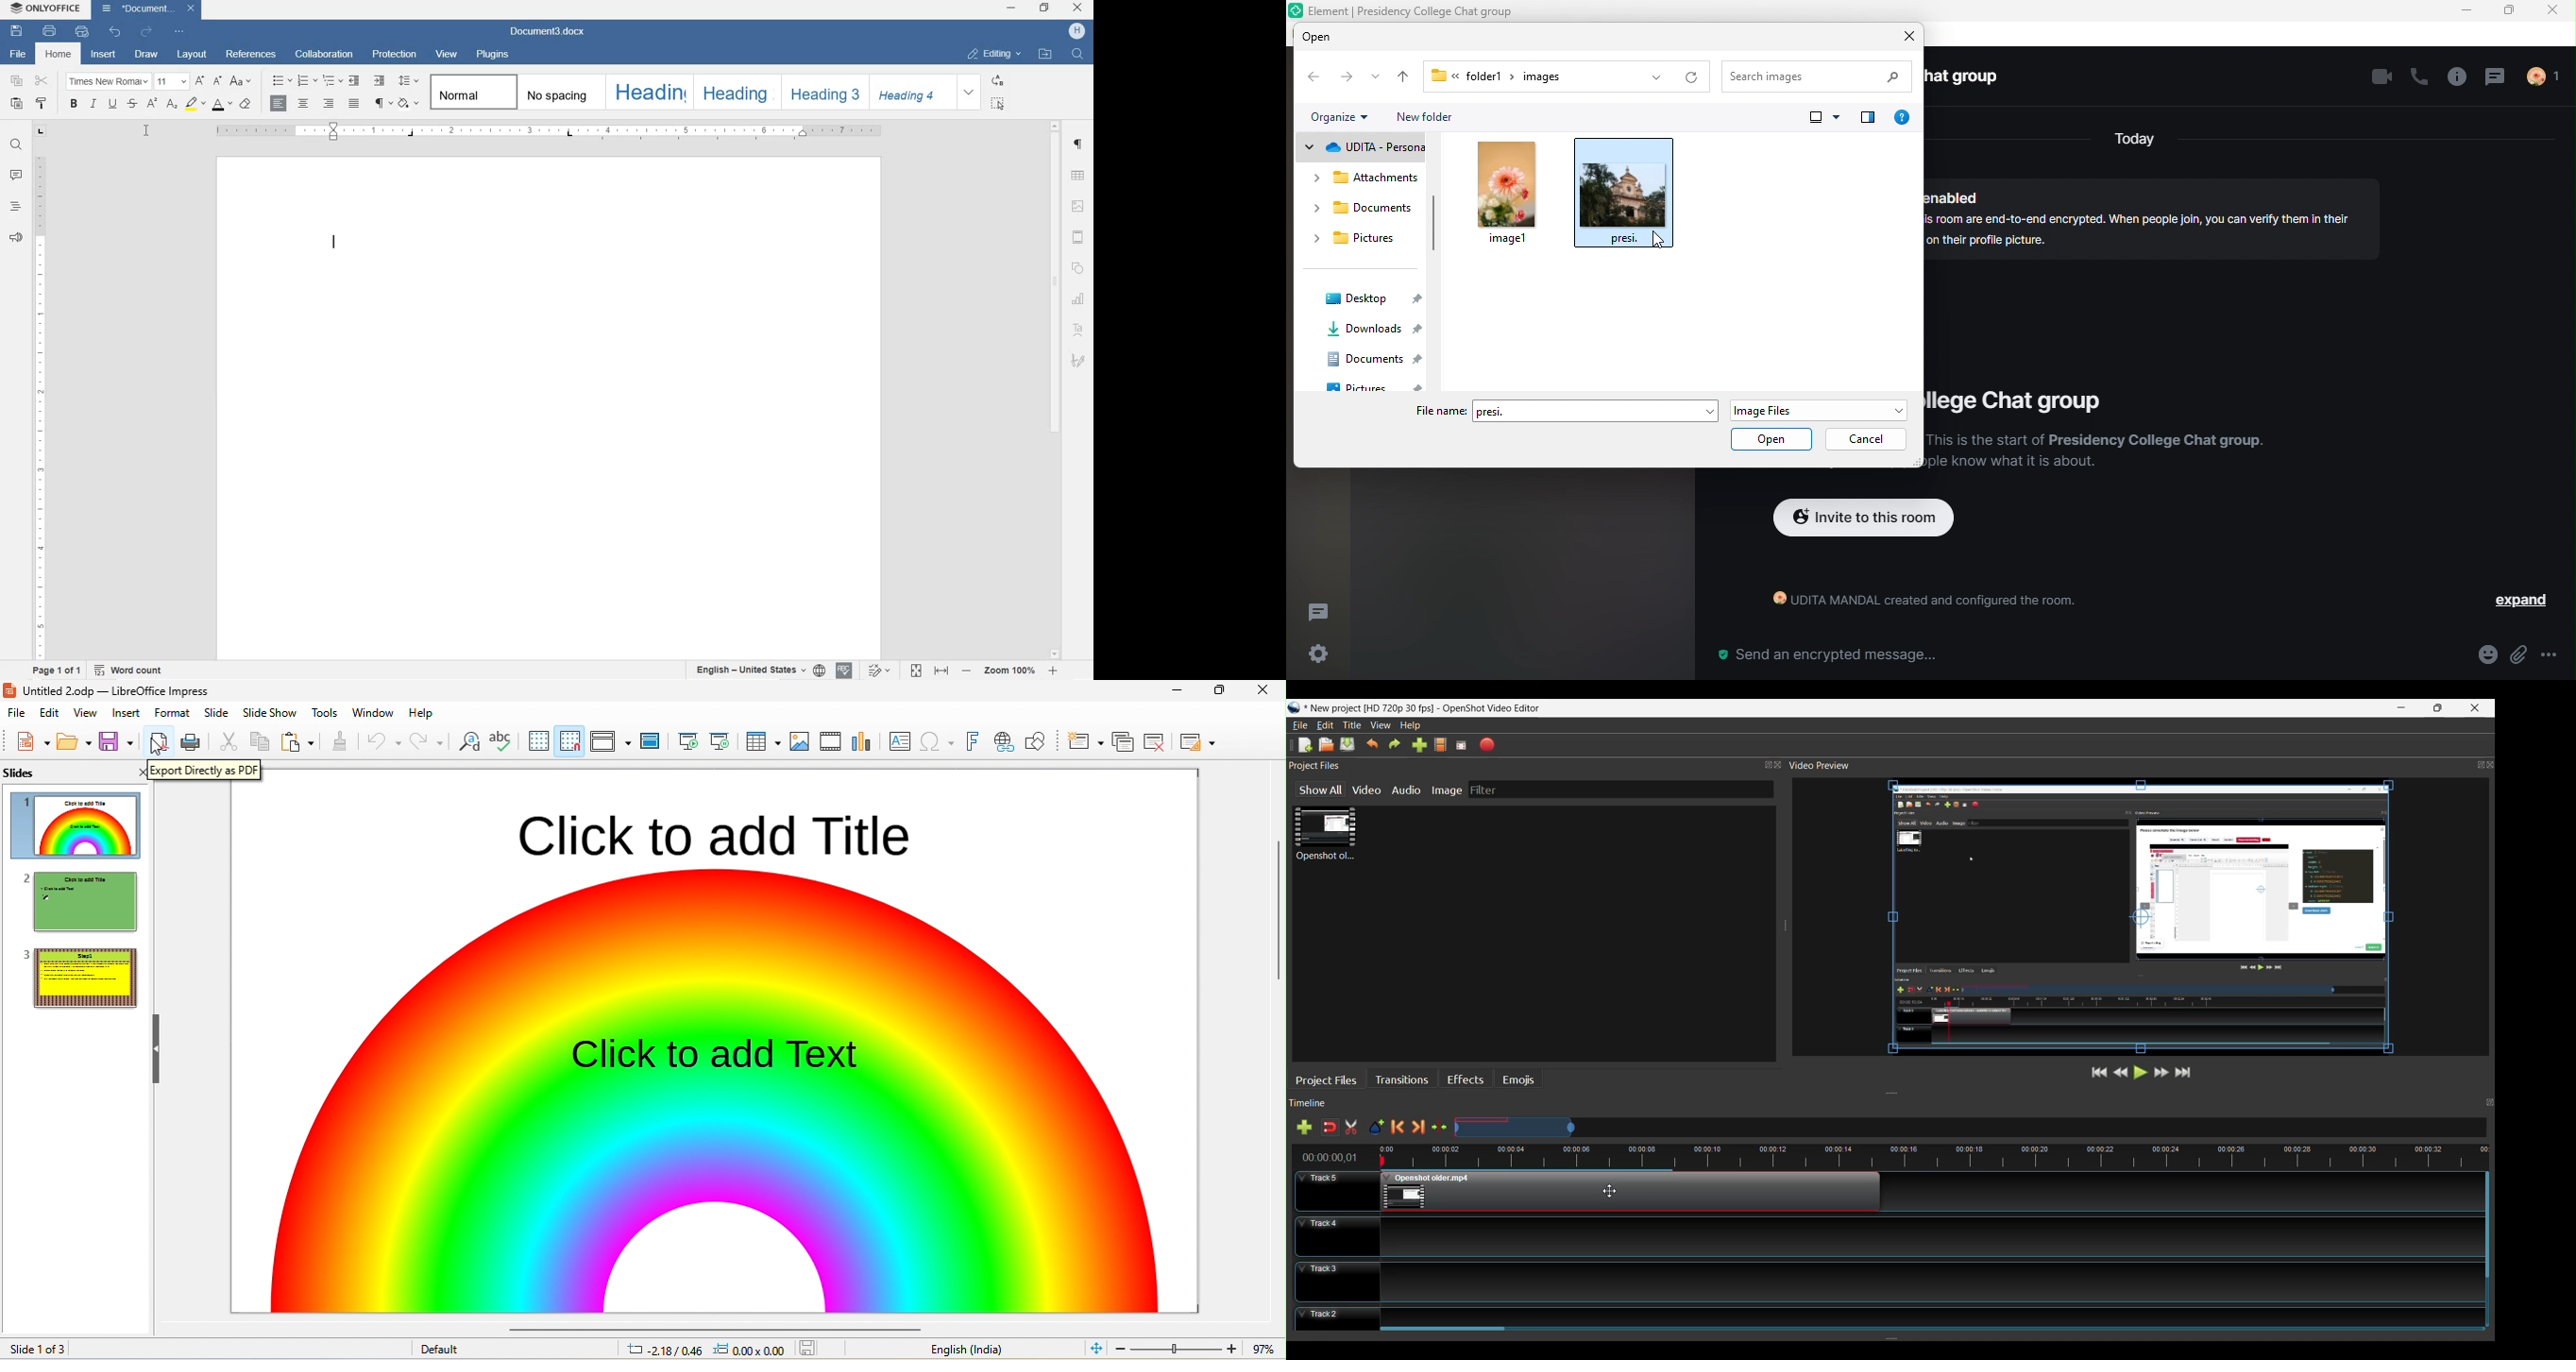  What do you see at coordinates (1906, 118) in the screenshot?
I see `help` at bounding box center [1906, 118].